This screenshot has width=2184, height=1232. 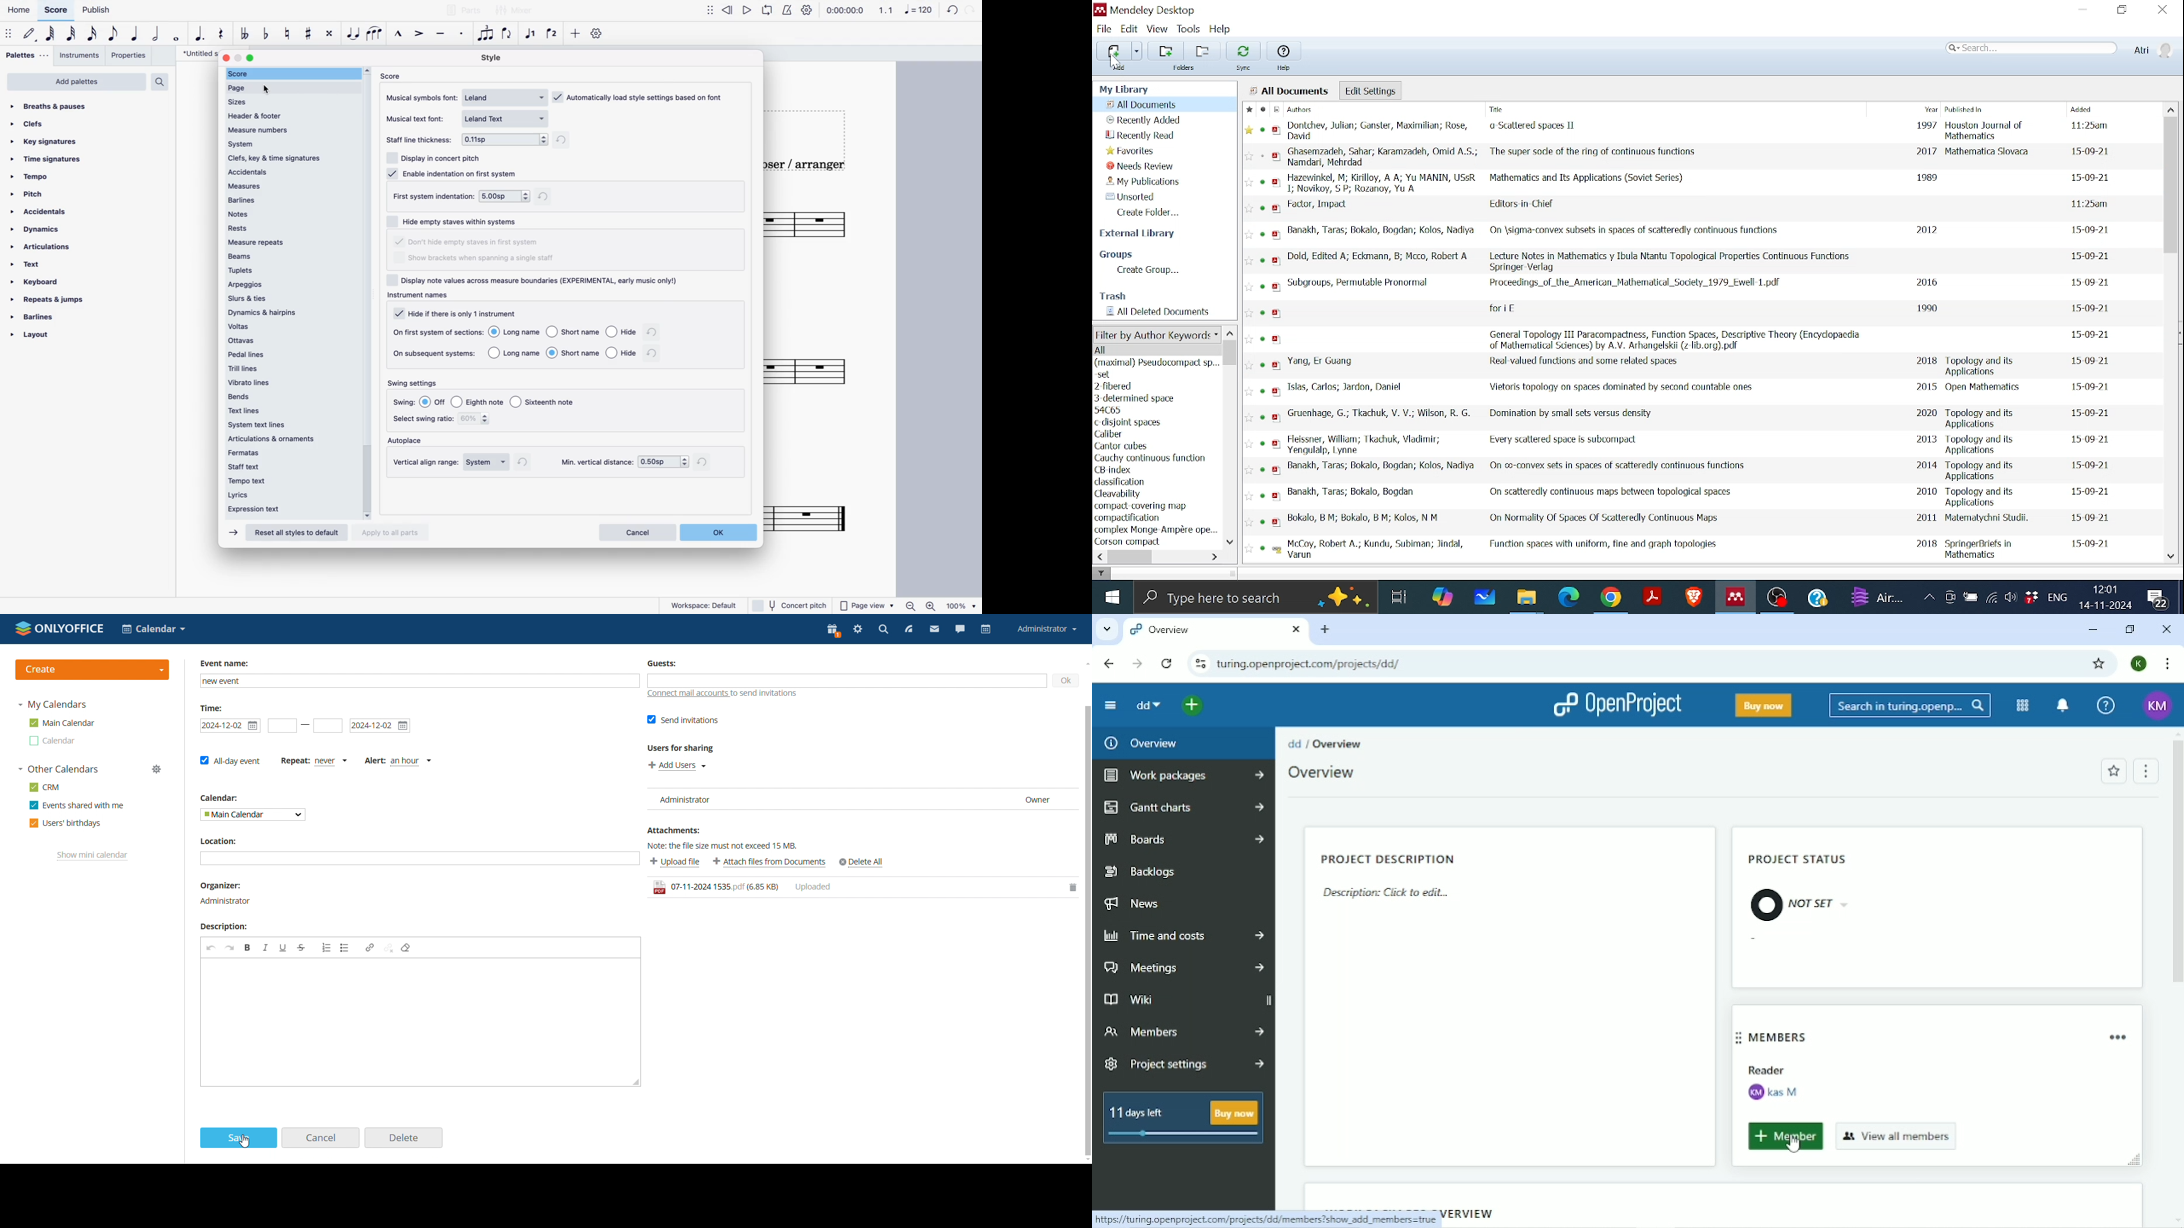 What do you see at coordinates (1184, 775) in the screenshot?
I see `Work packages` at bounding box center [1184, 775].